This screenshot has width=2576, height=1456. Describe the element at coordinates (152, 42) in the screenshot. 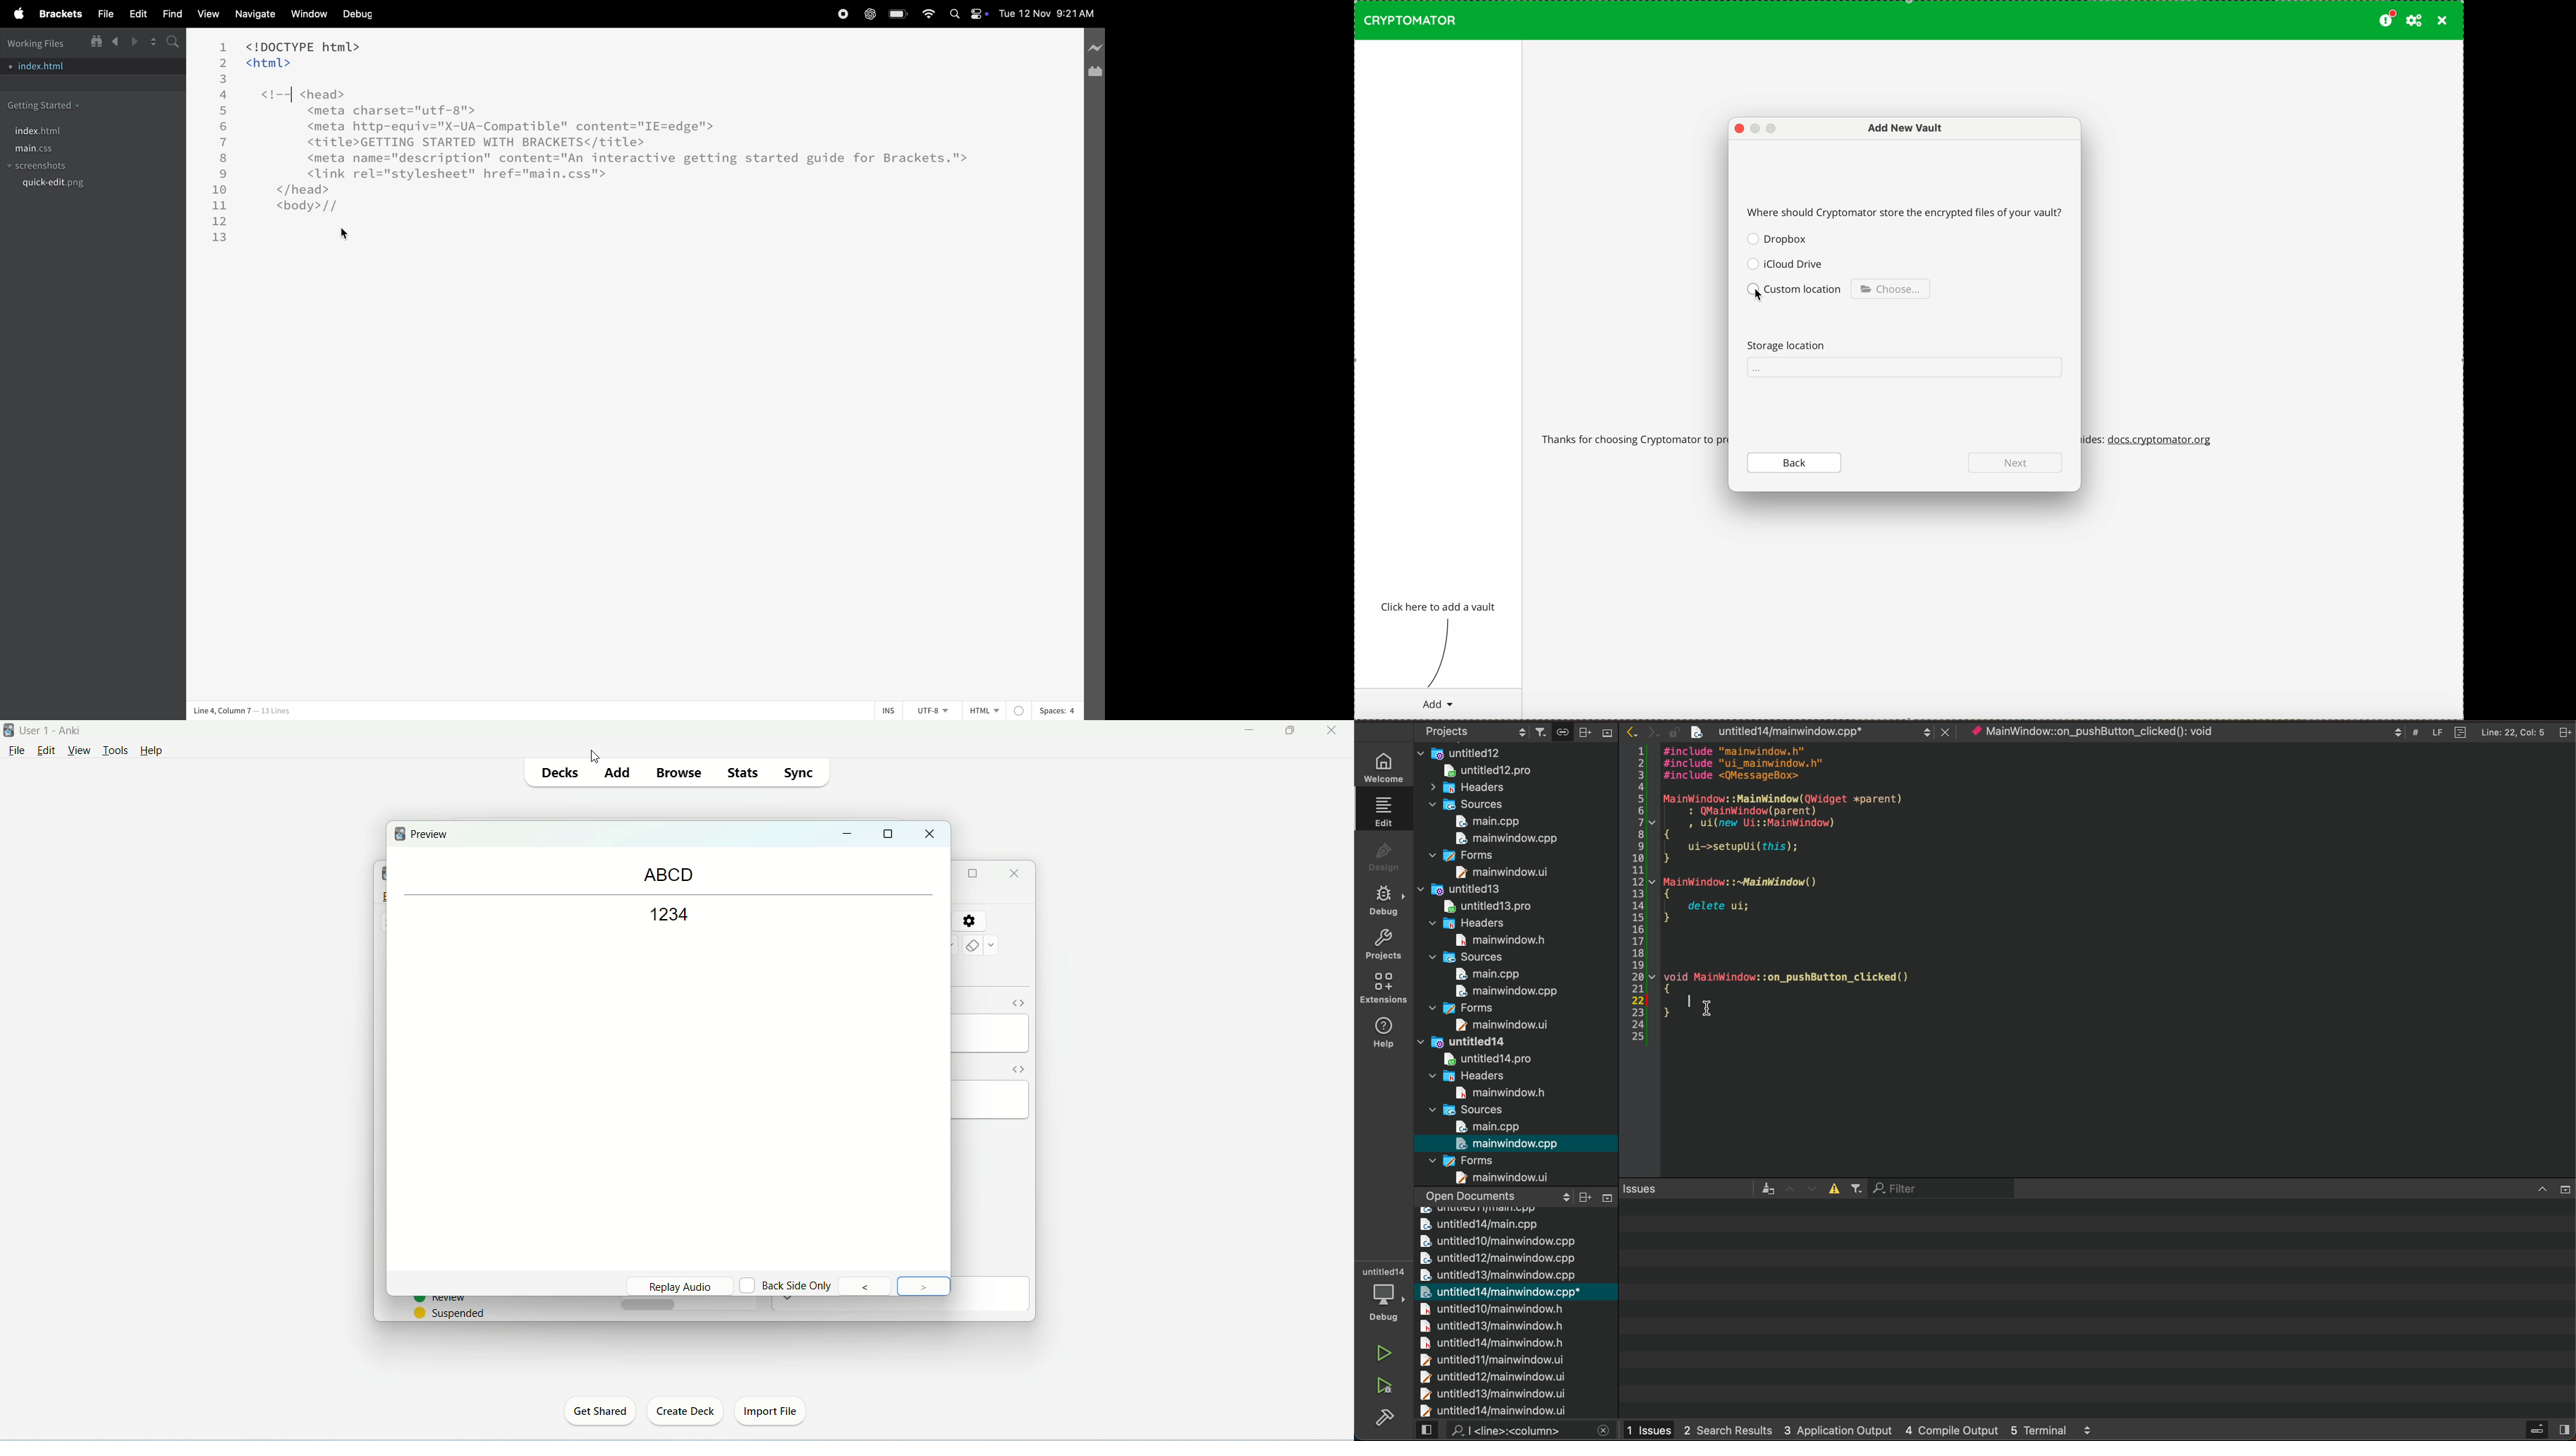

I see `split editor` at that location.